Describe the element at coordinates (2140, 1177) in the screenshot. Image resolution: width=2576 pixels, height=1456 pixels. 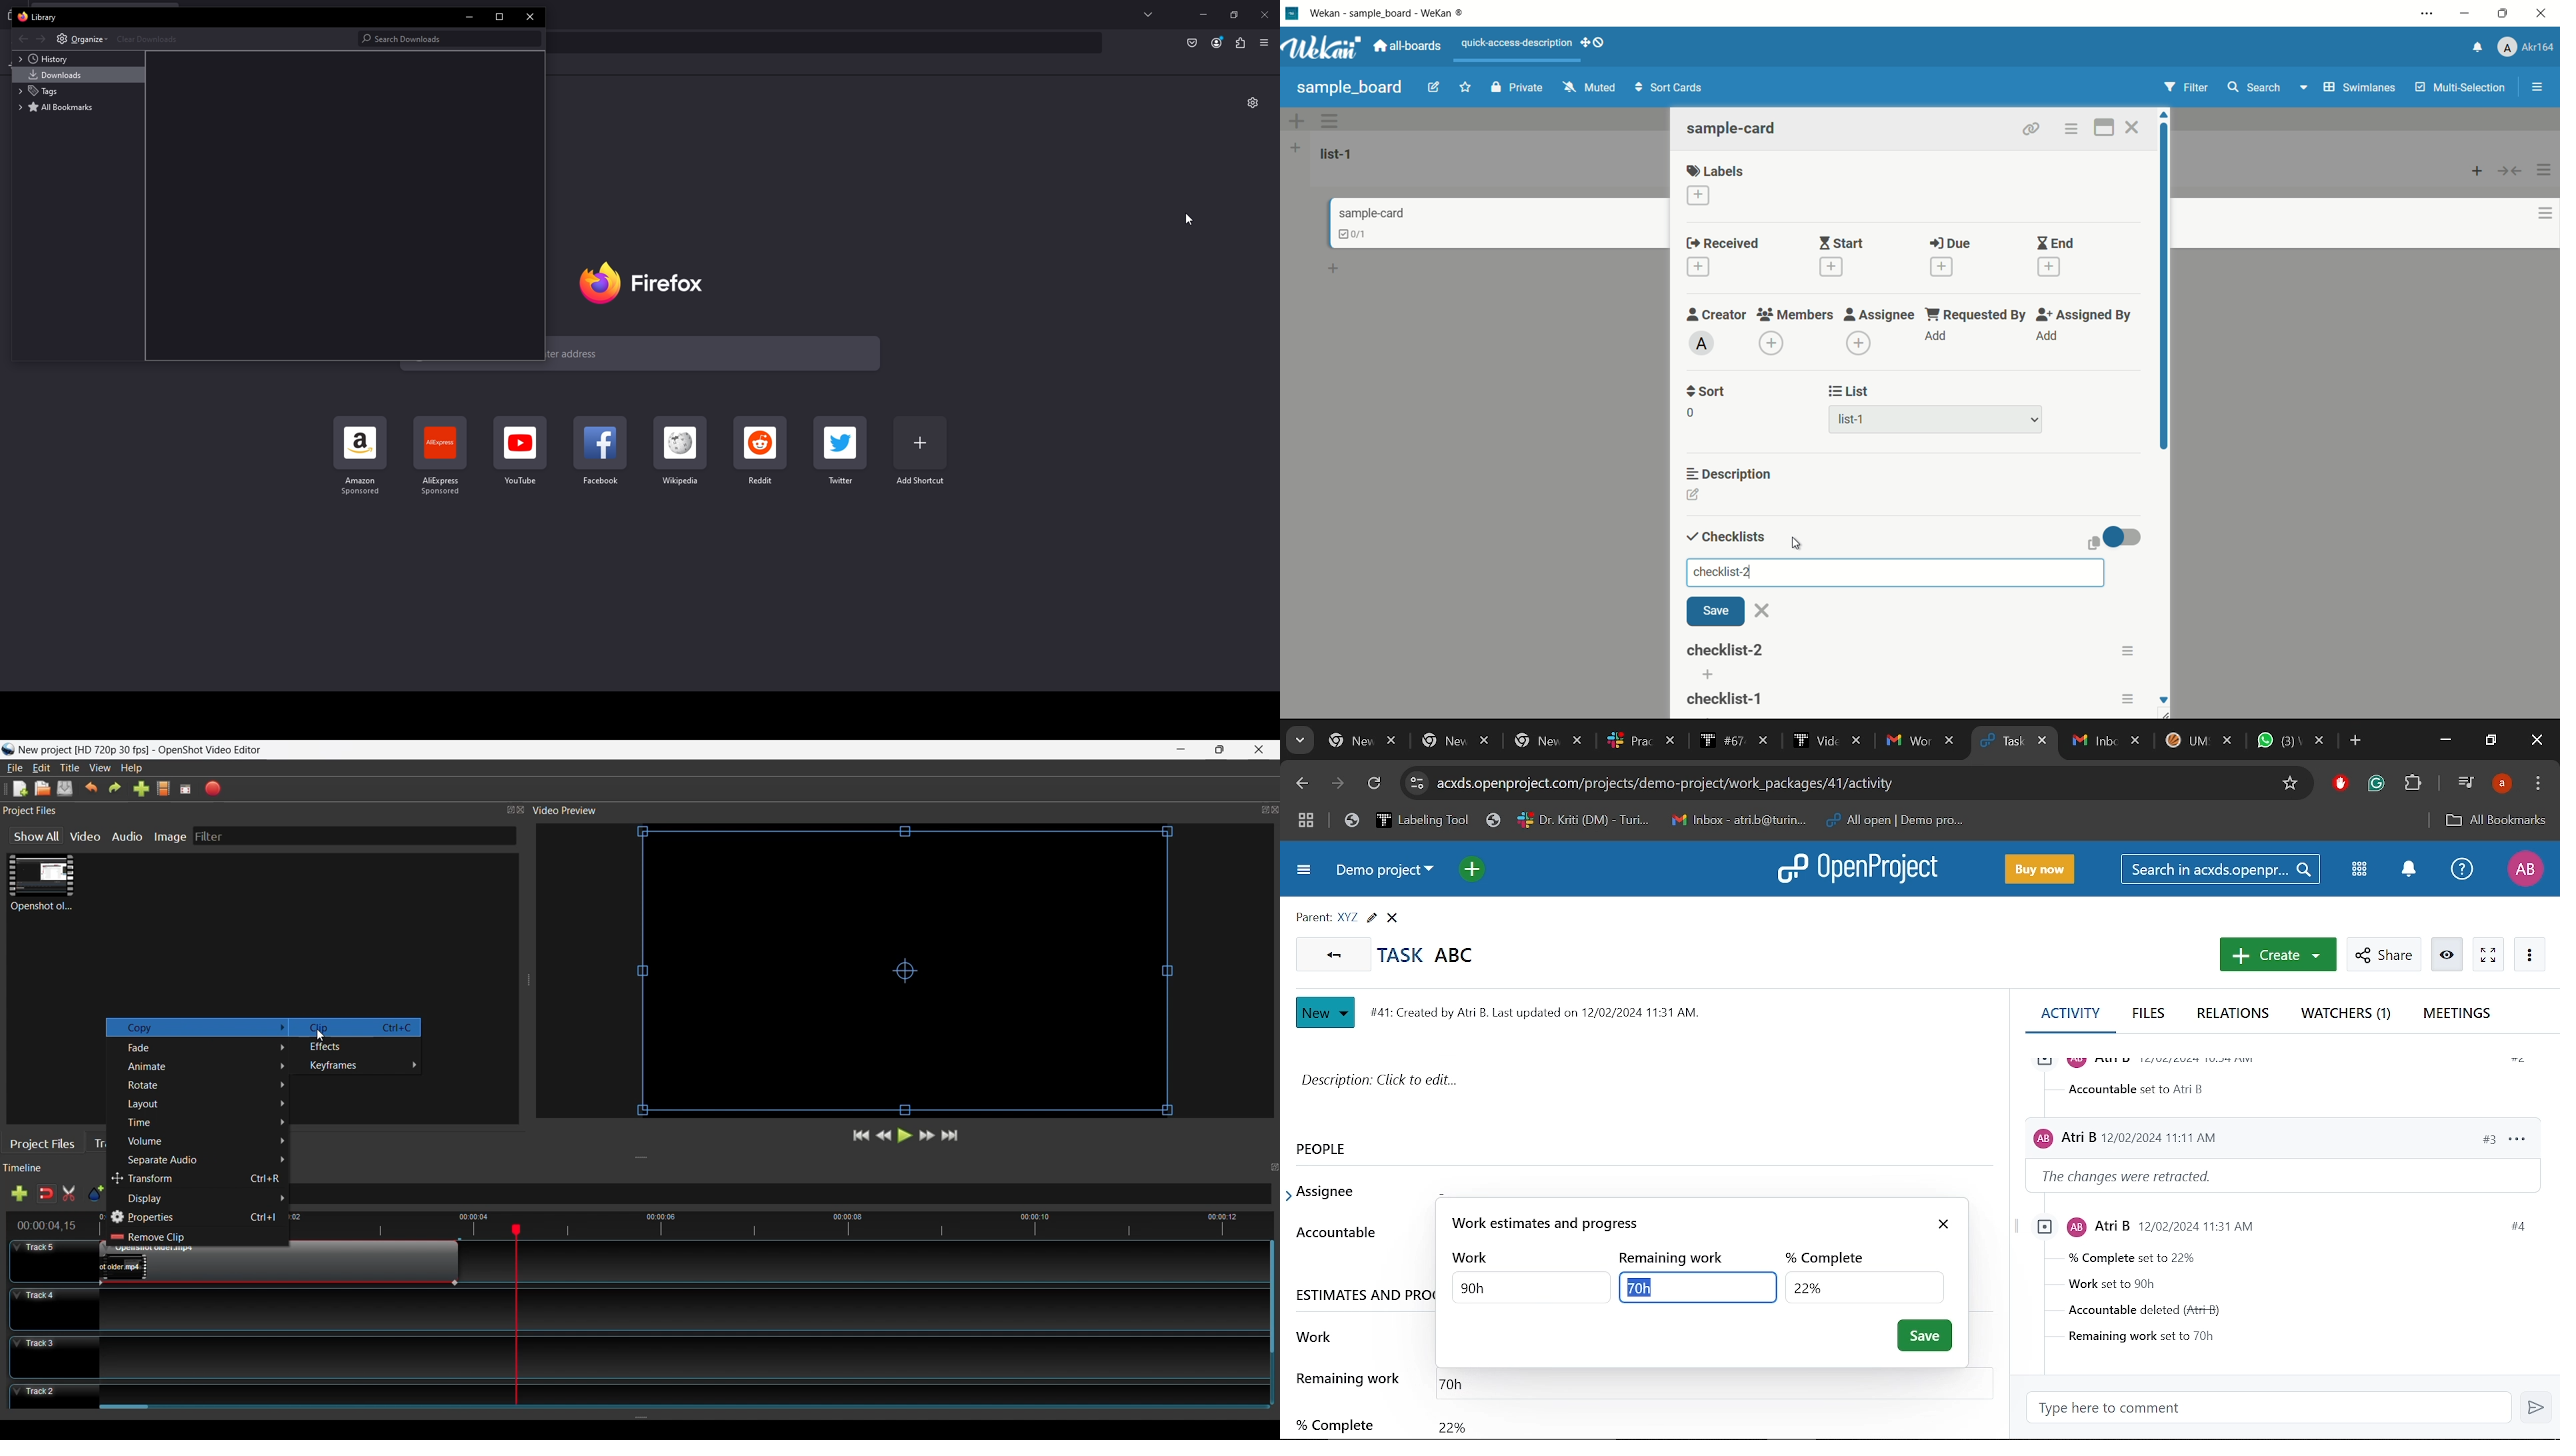
I see `the changes were retracted` at that location.